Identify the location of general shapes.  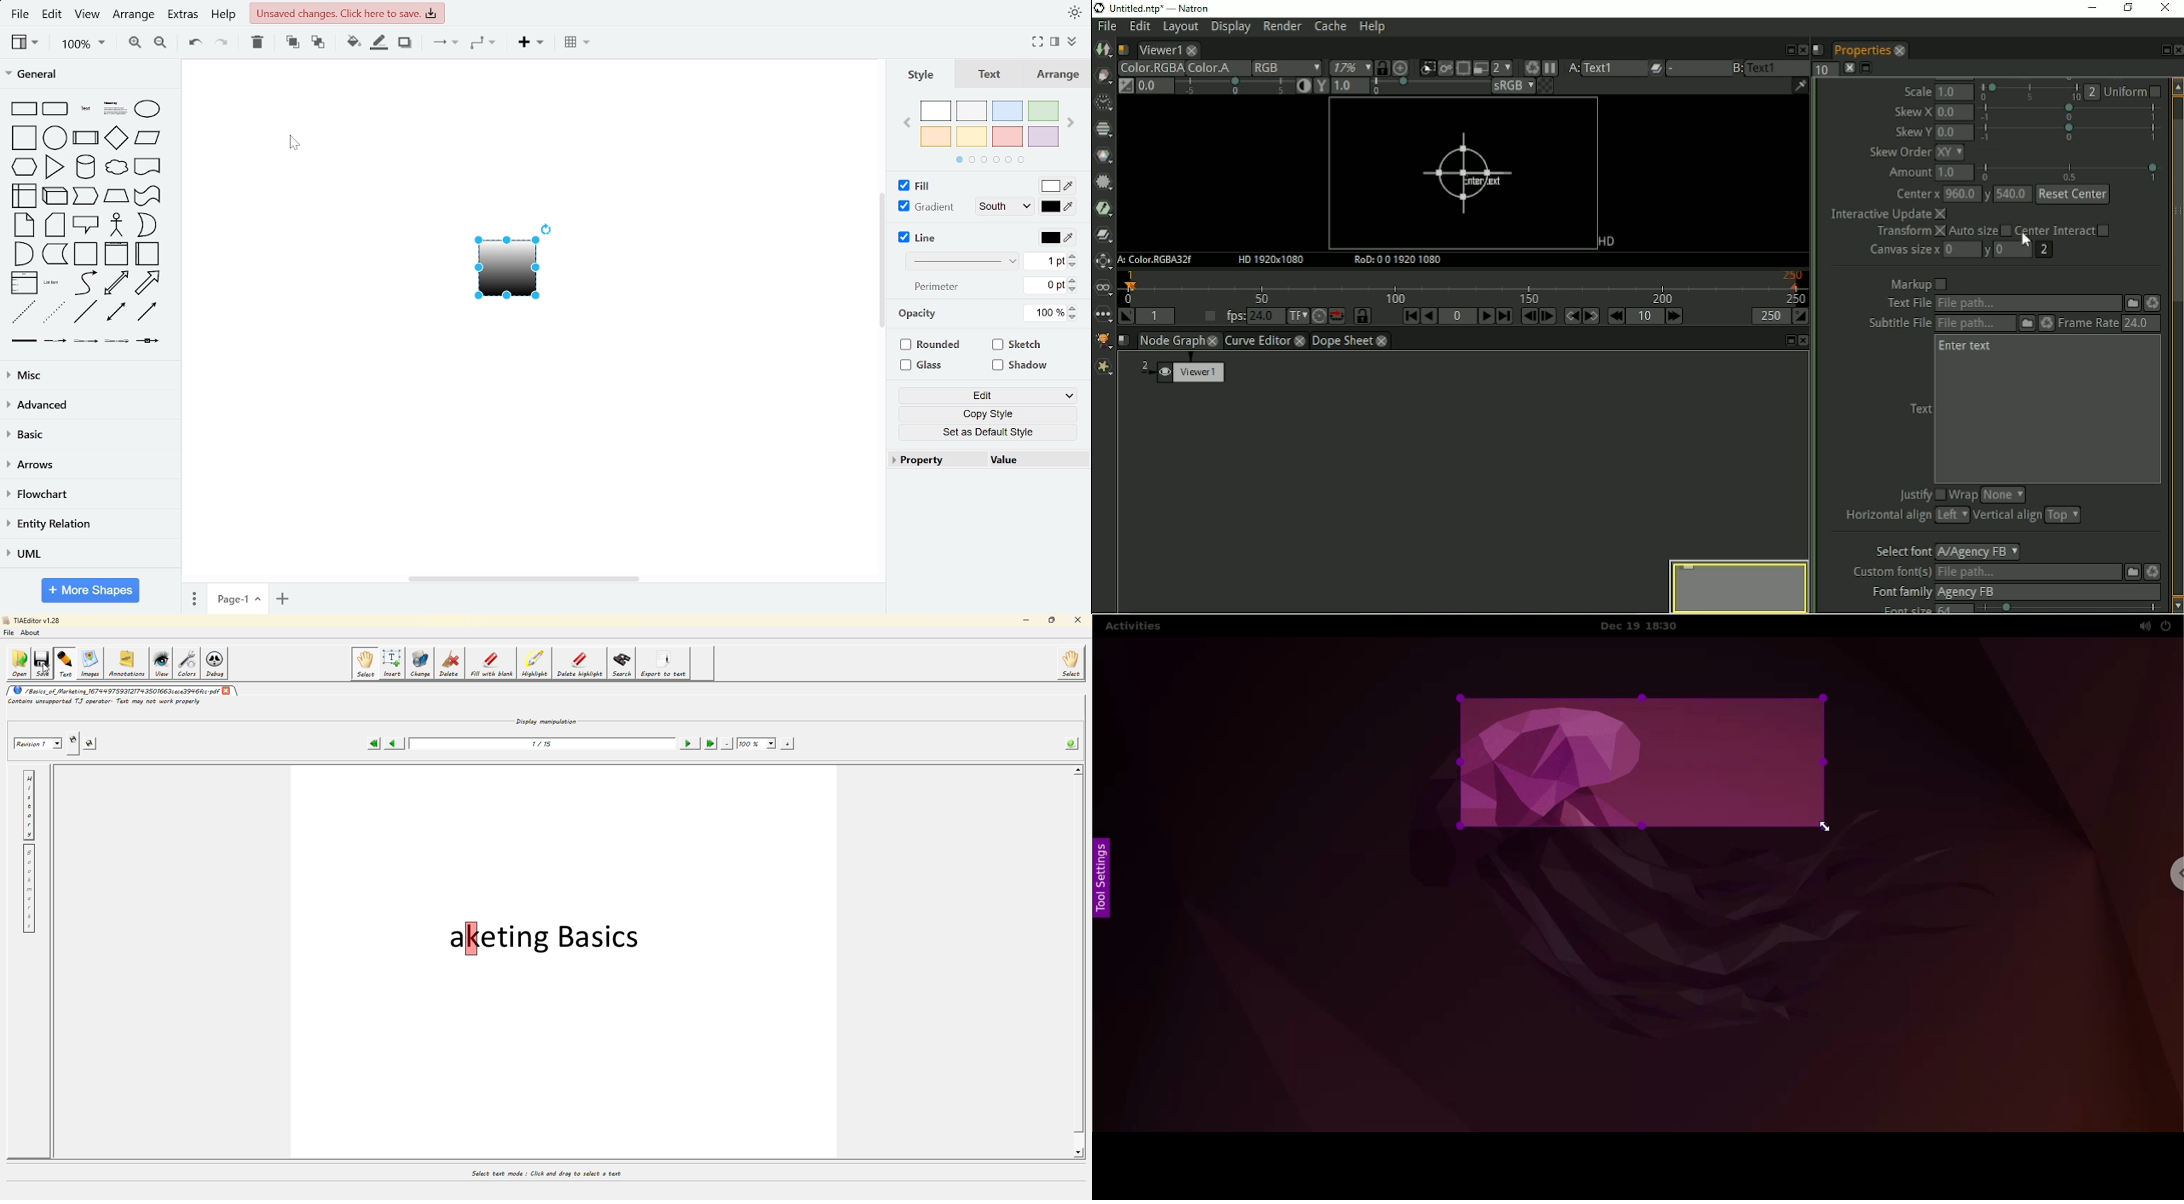
(21, 311).